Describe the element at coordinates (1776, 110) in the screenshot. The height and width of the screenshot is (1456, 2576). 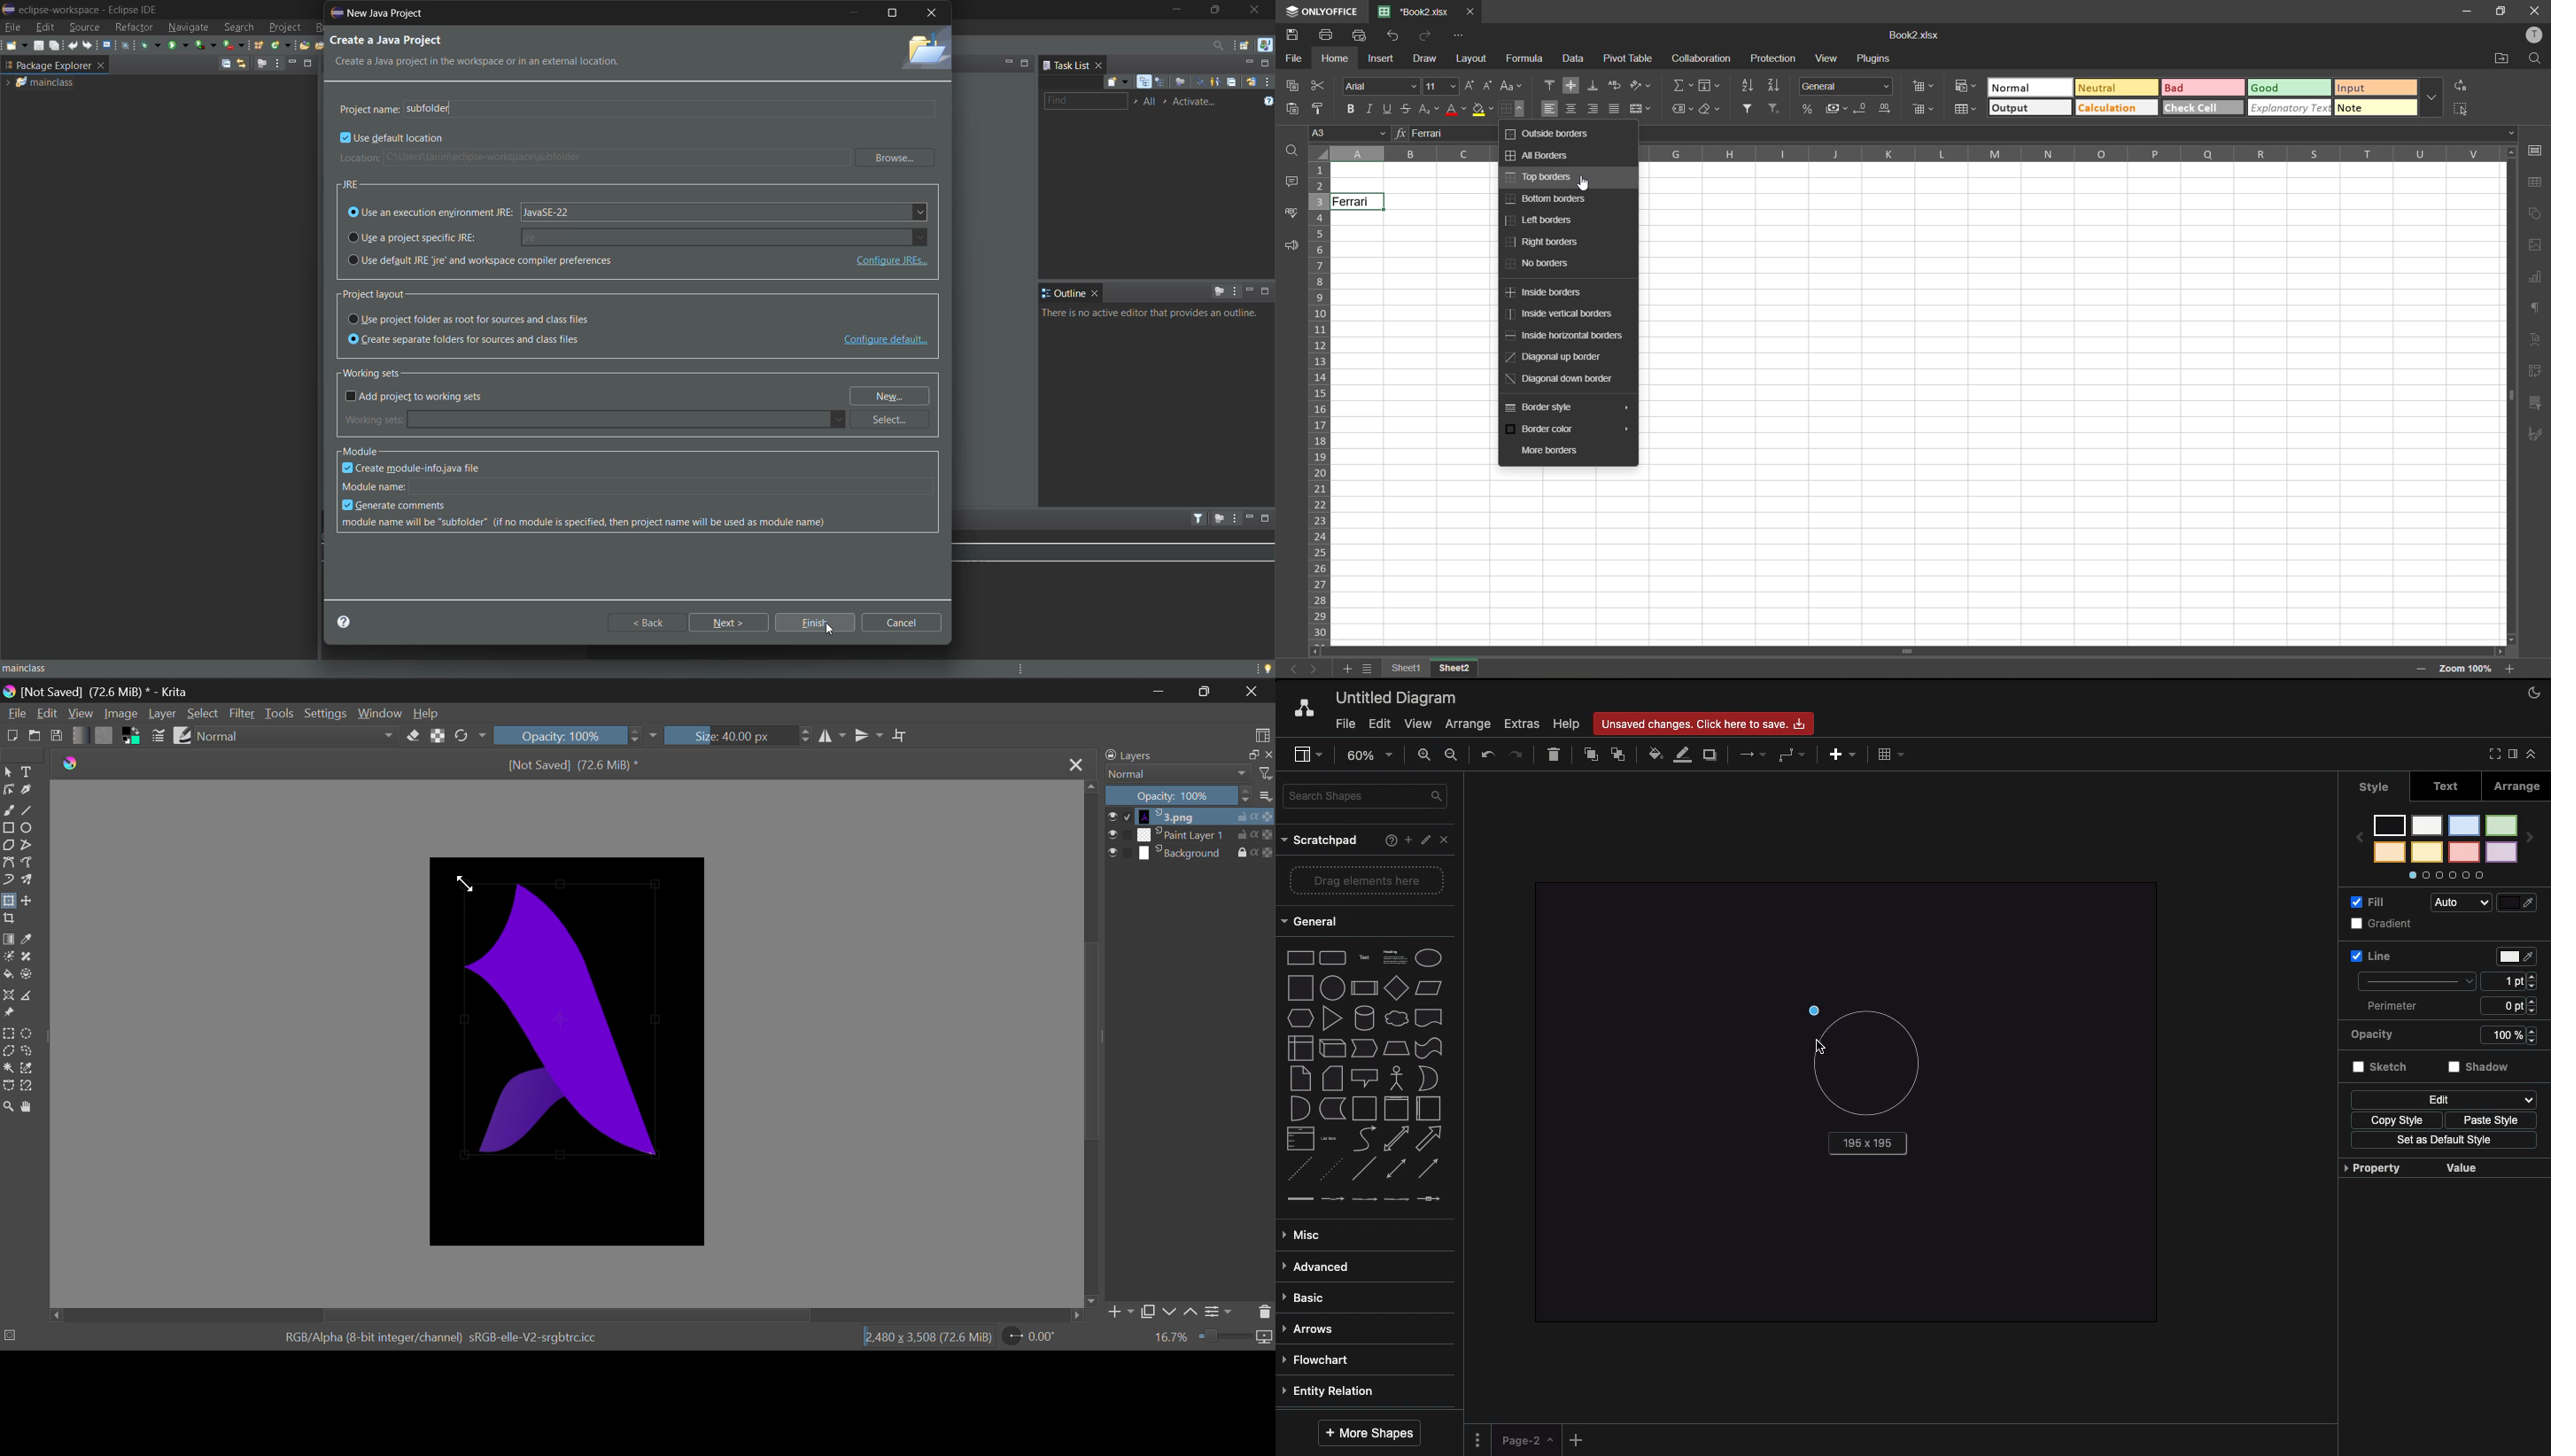
I see `clear filter` at that location.